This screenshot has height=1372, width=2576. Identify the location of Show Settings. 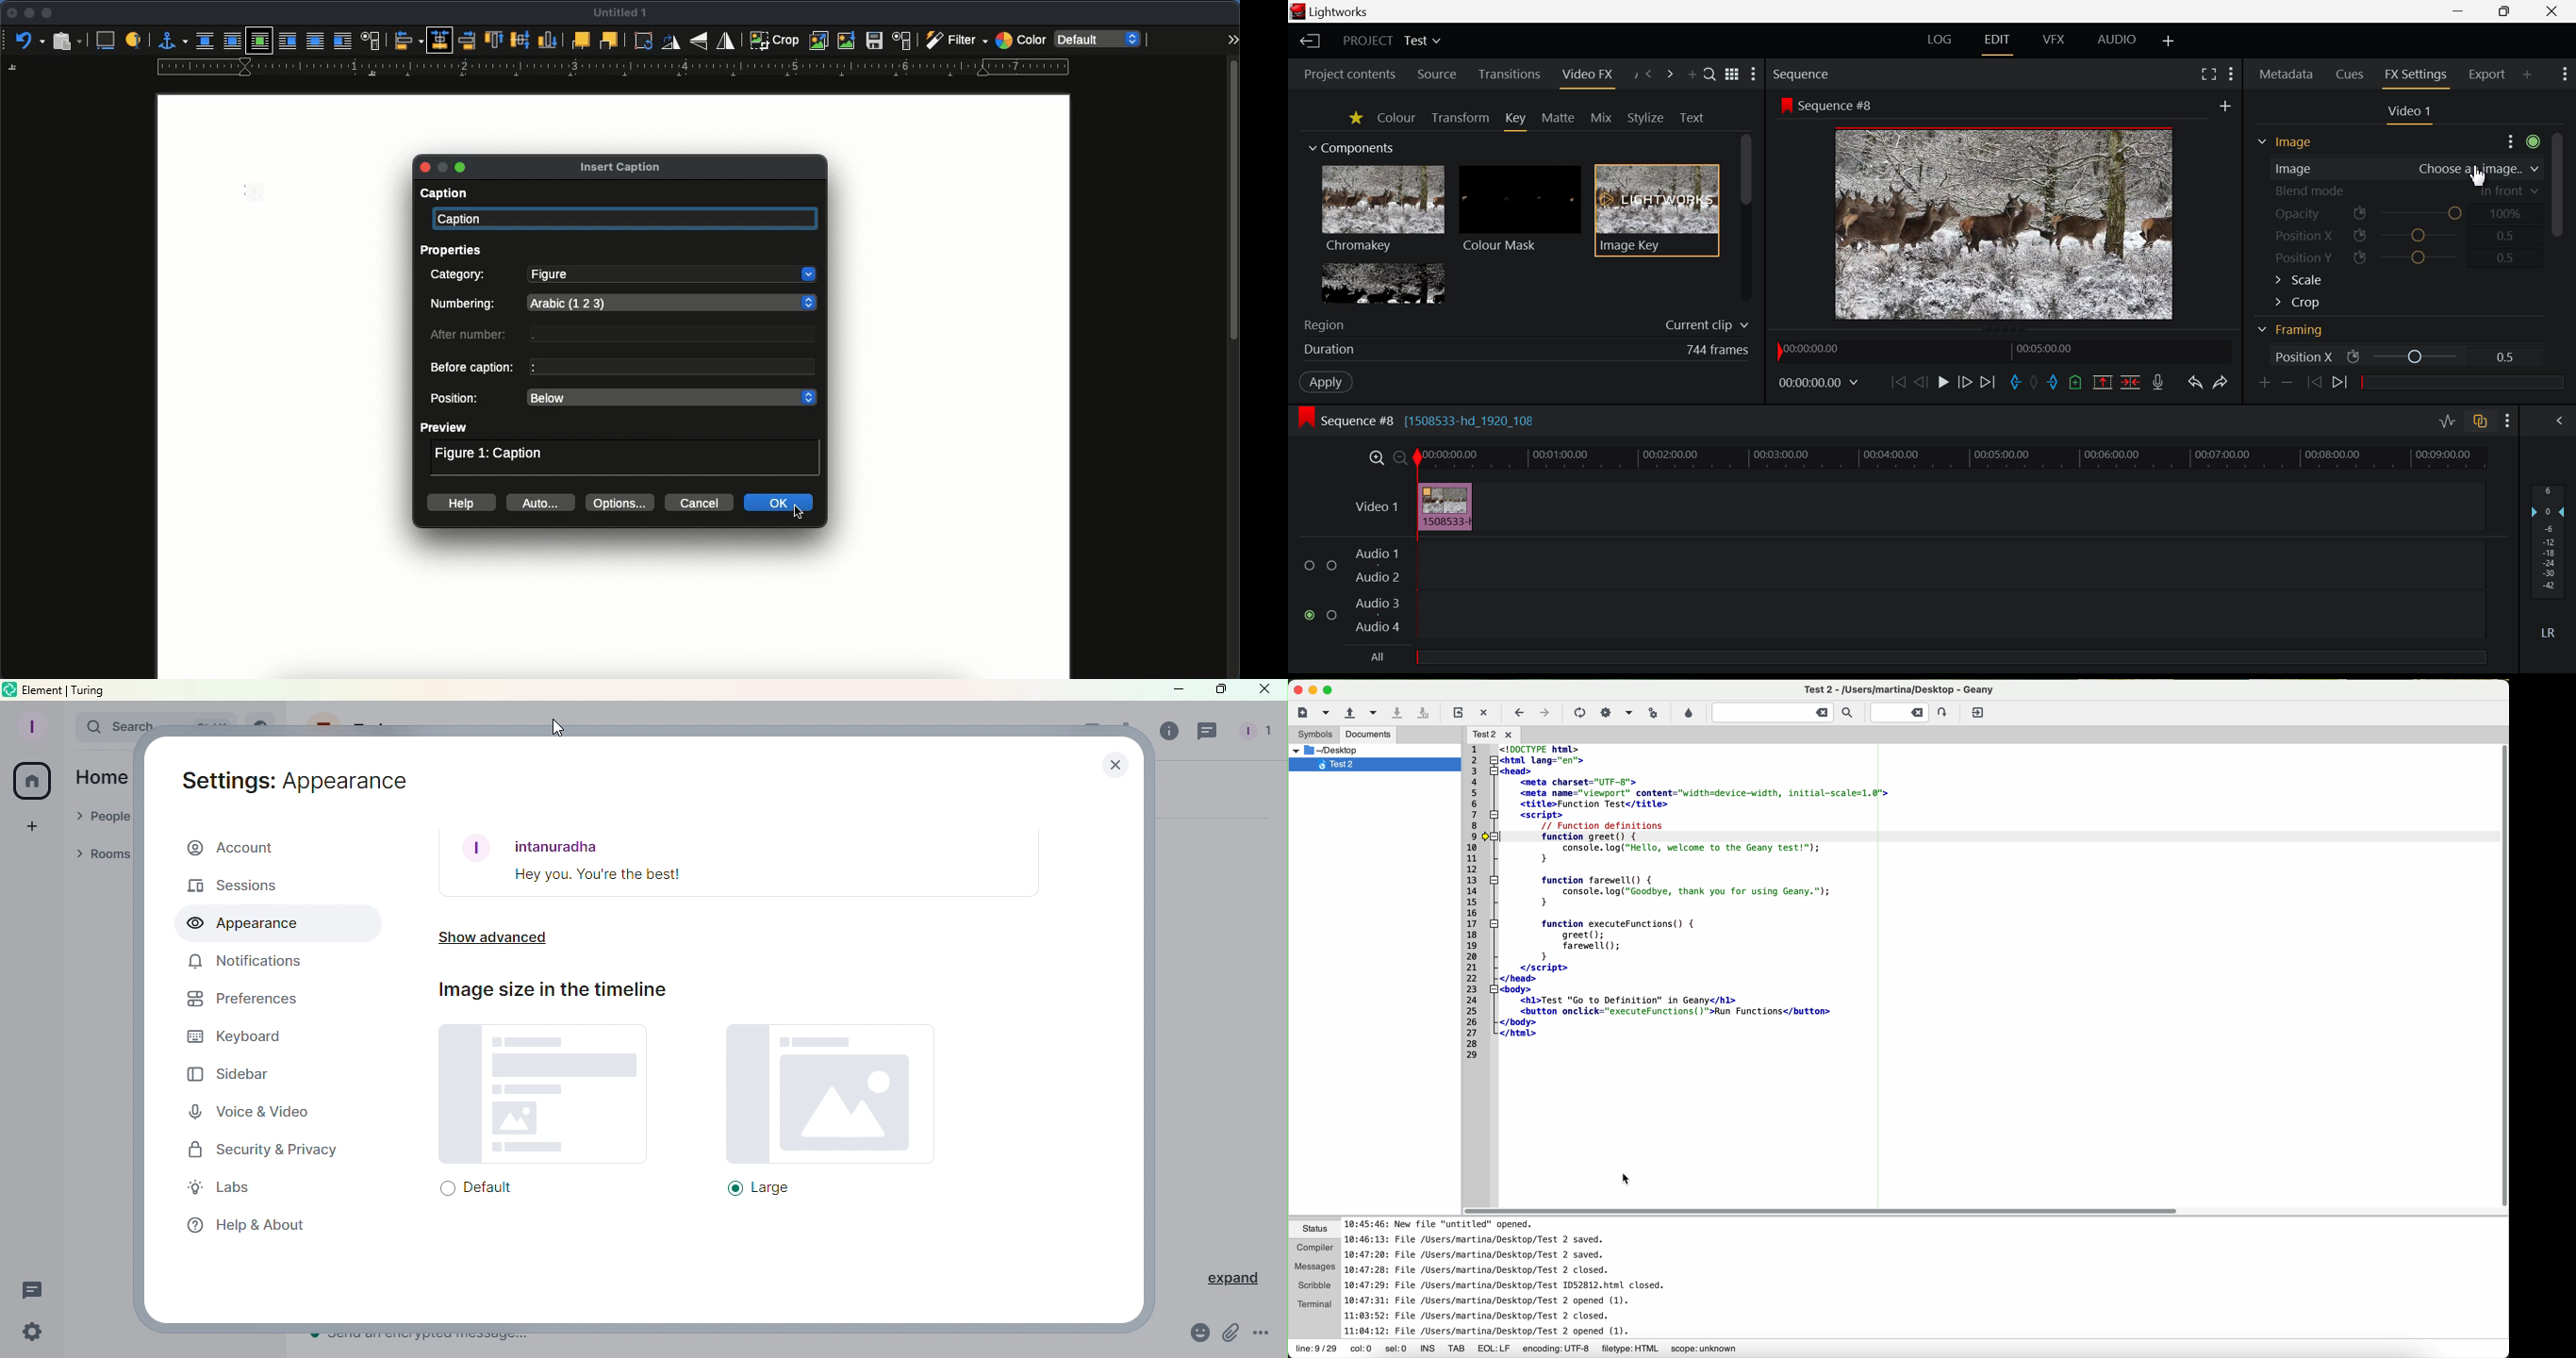
(2523, 141).